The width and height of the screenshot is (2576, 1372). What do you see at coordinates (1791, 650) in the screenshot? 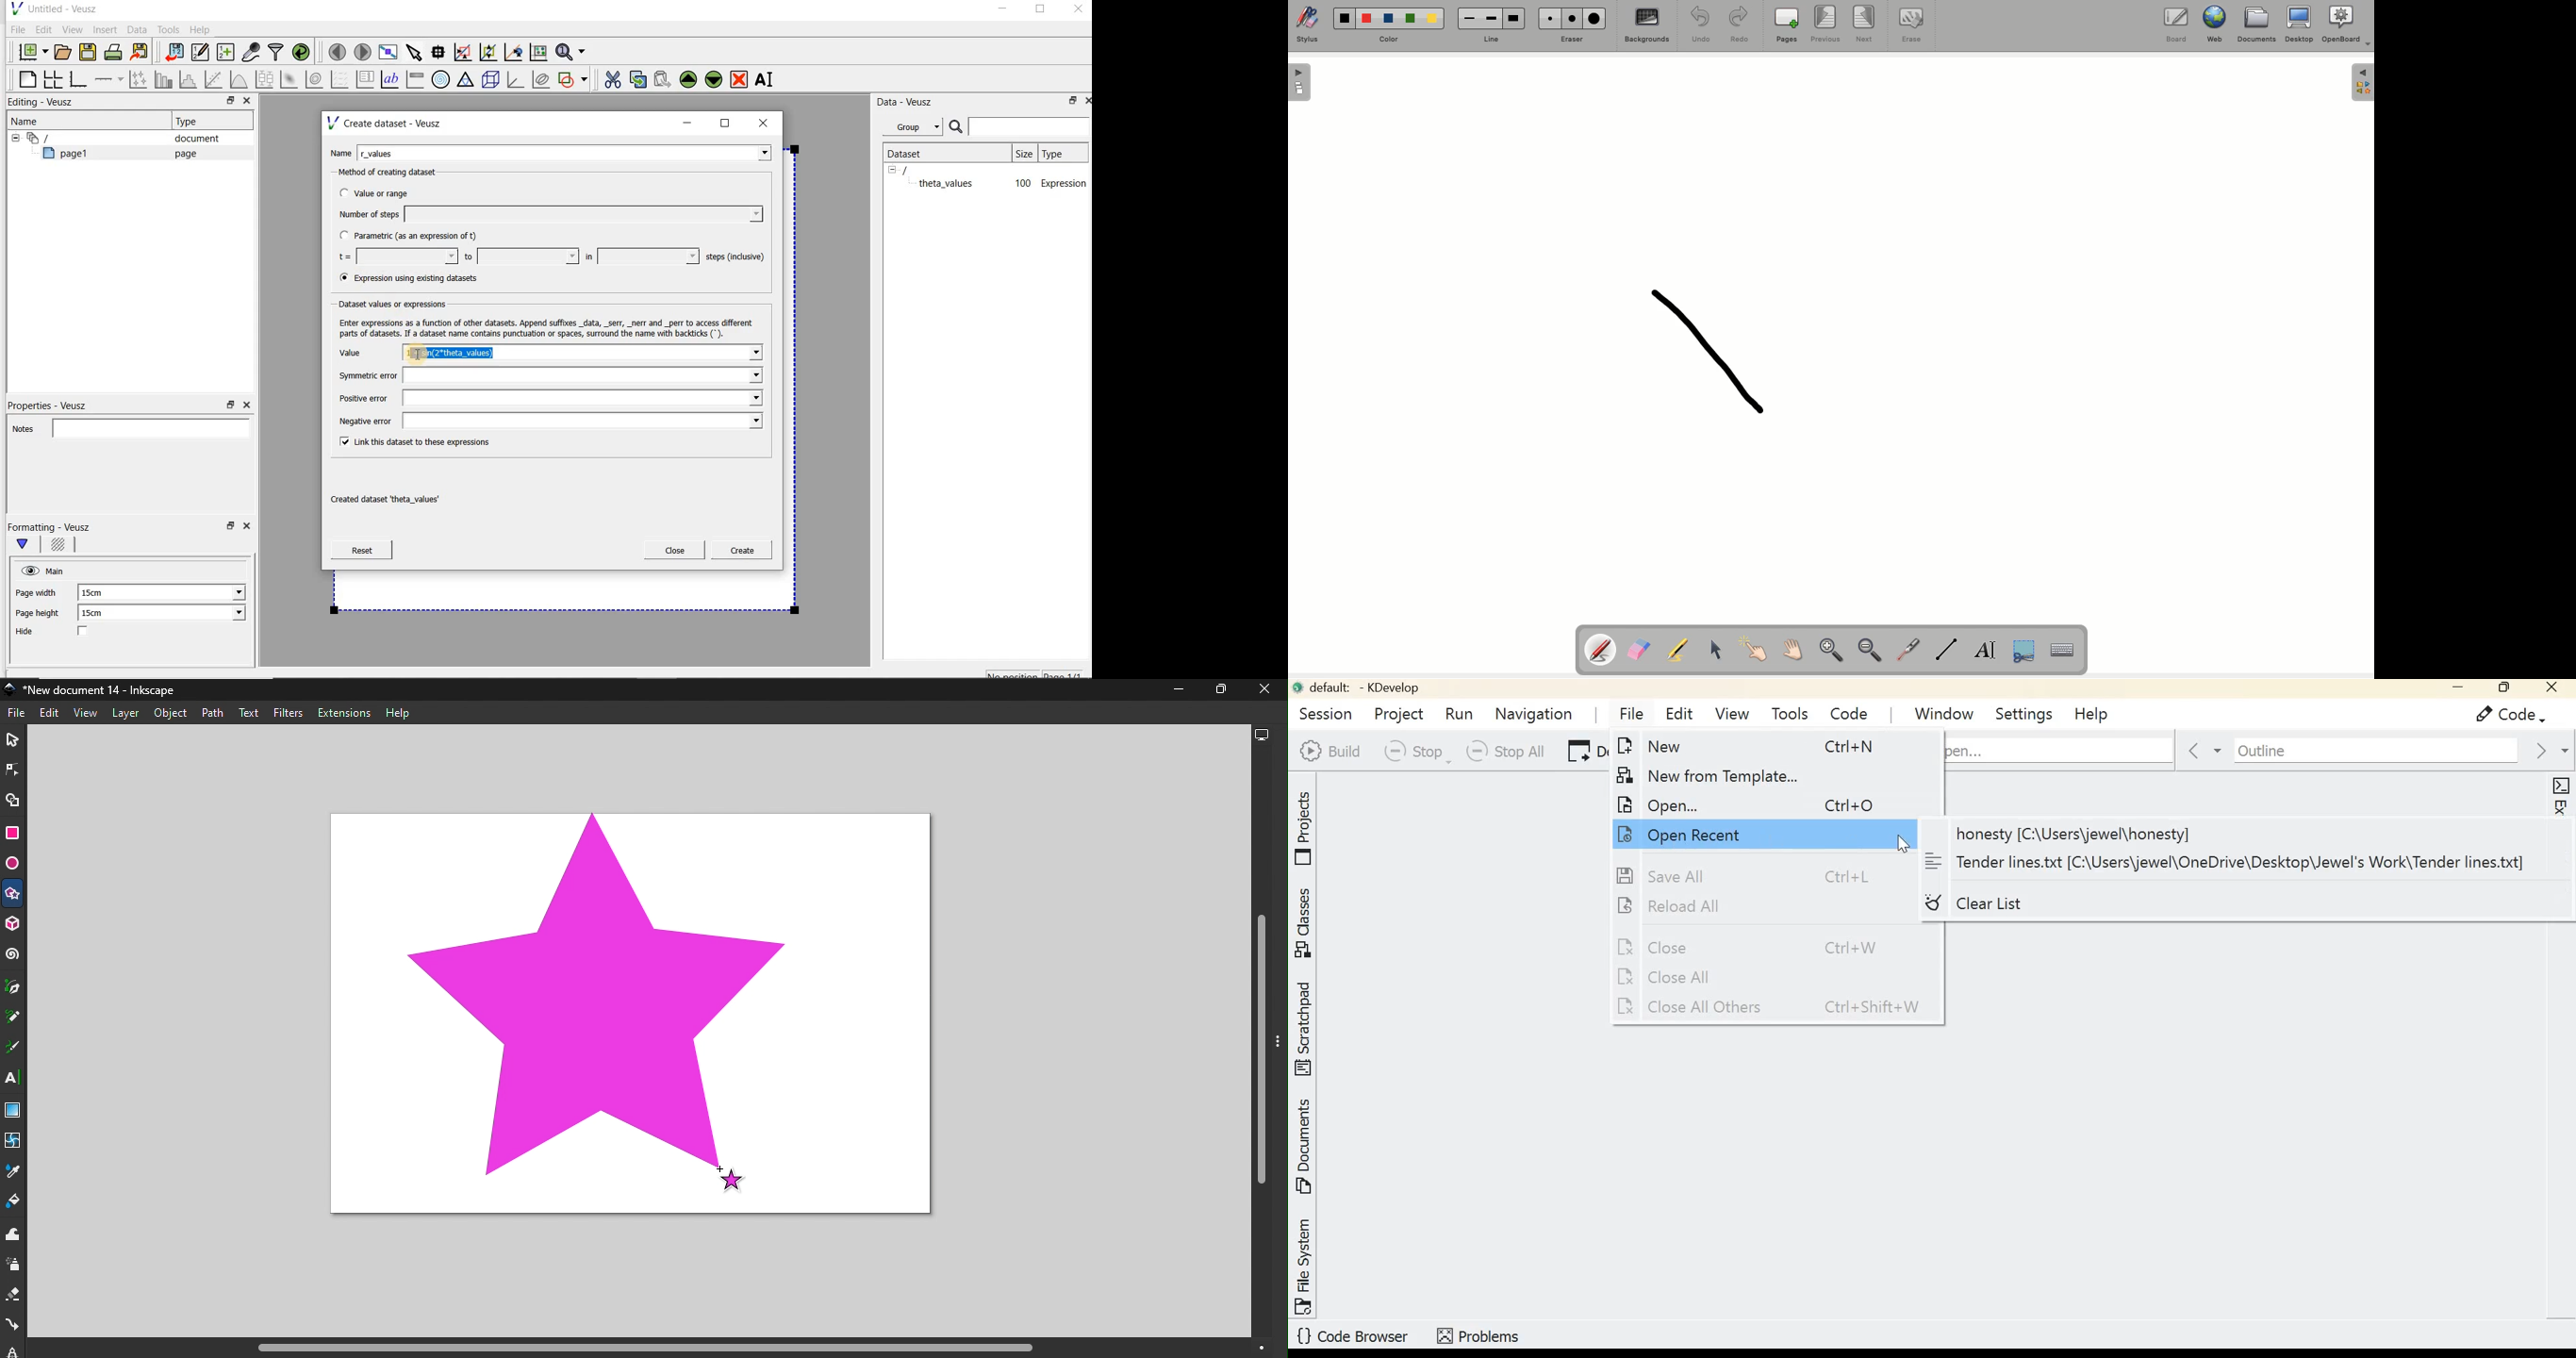
I see `Grab` at bounding box center [1791, 650].